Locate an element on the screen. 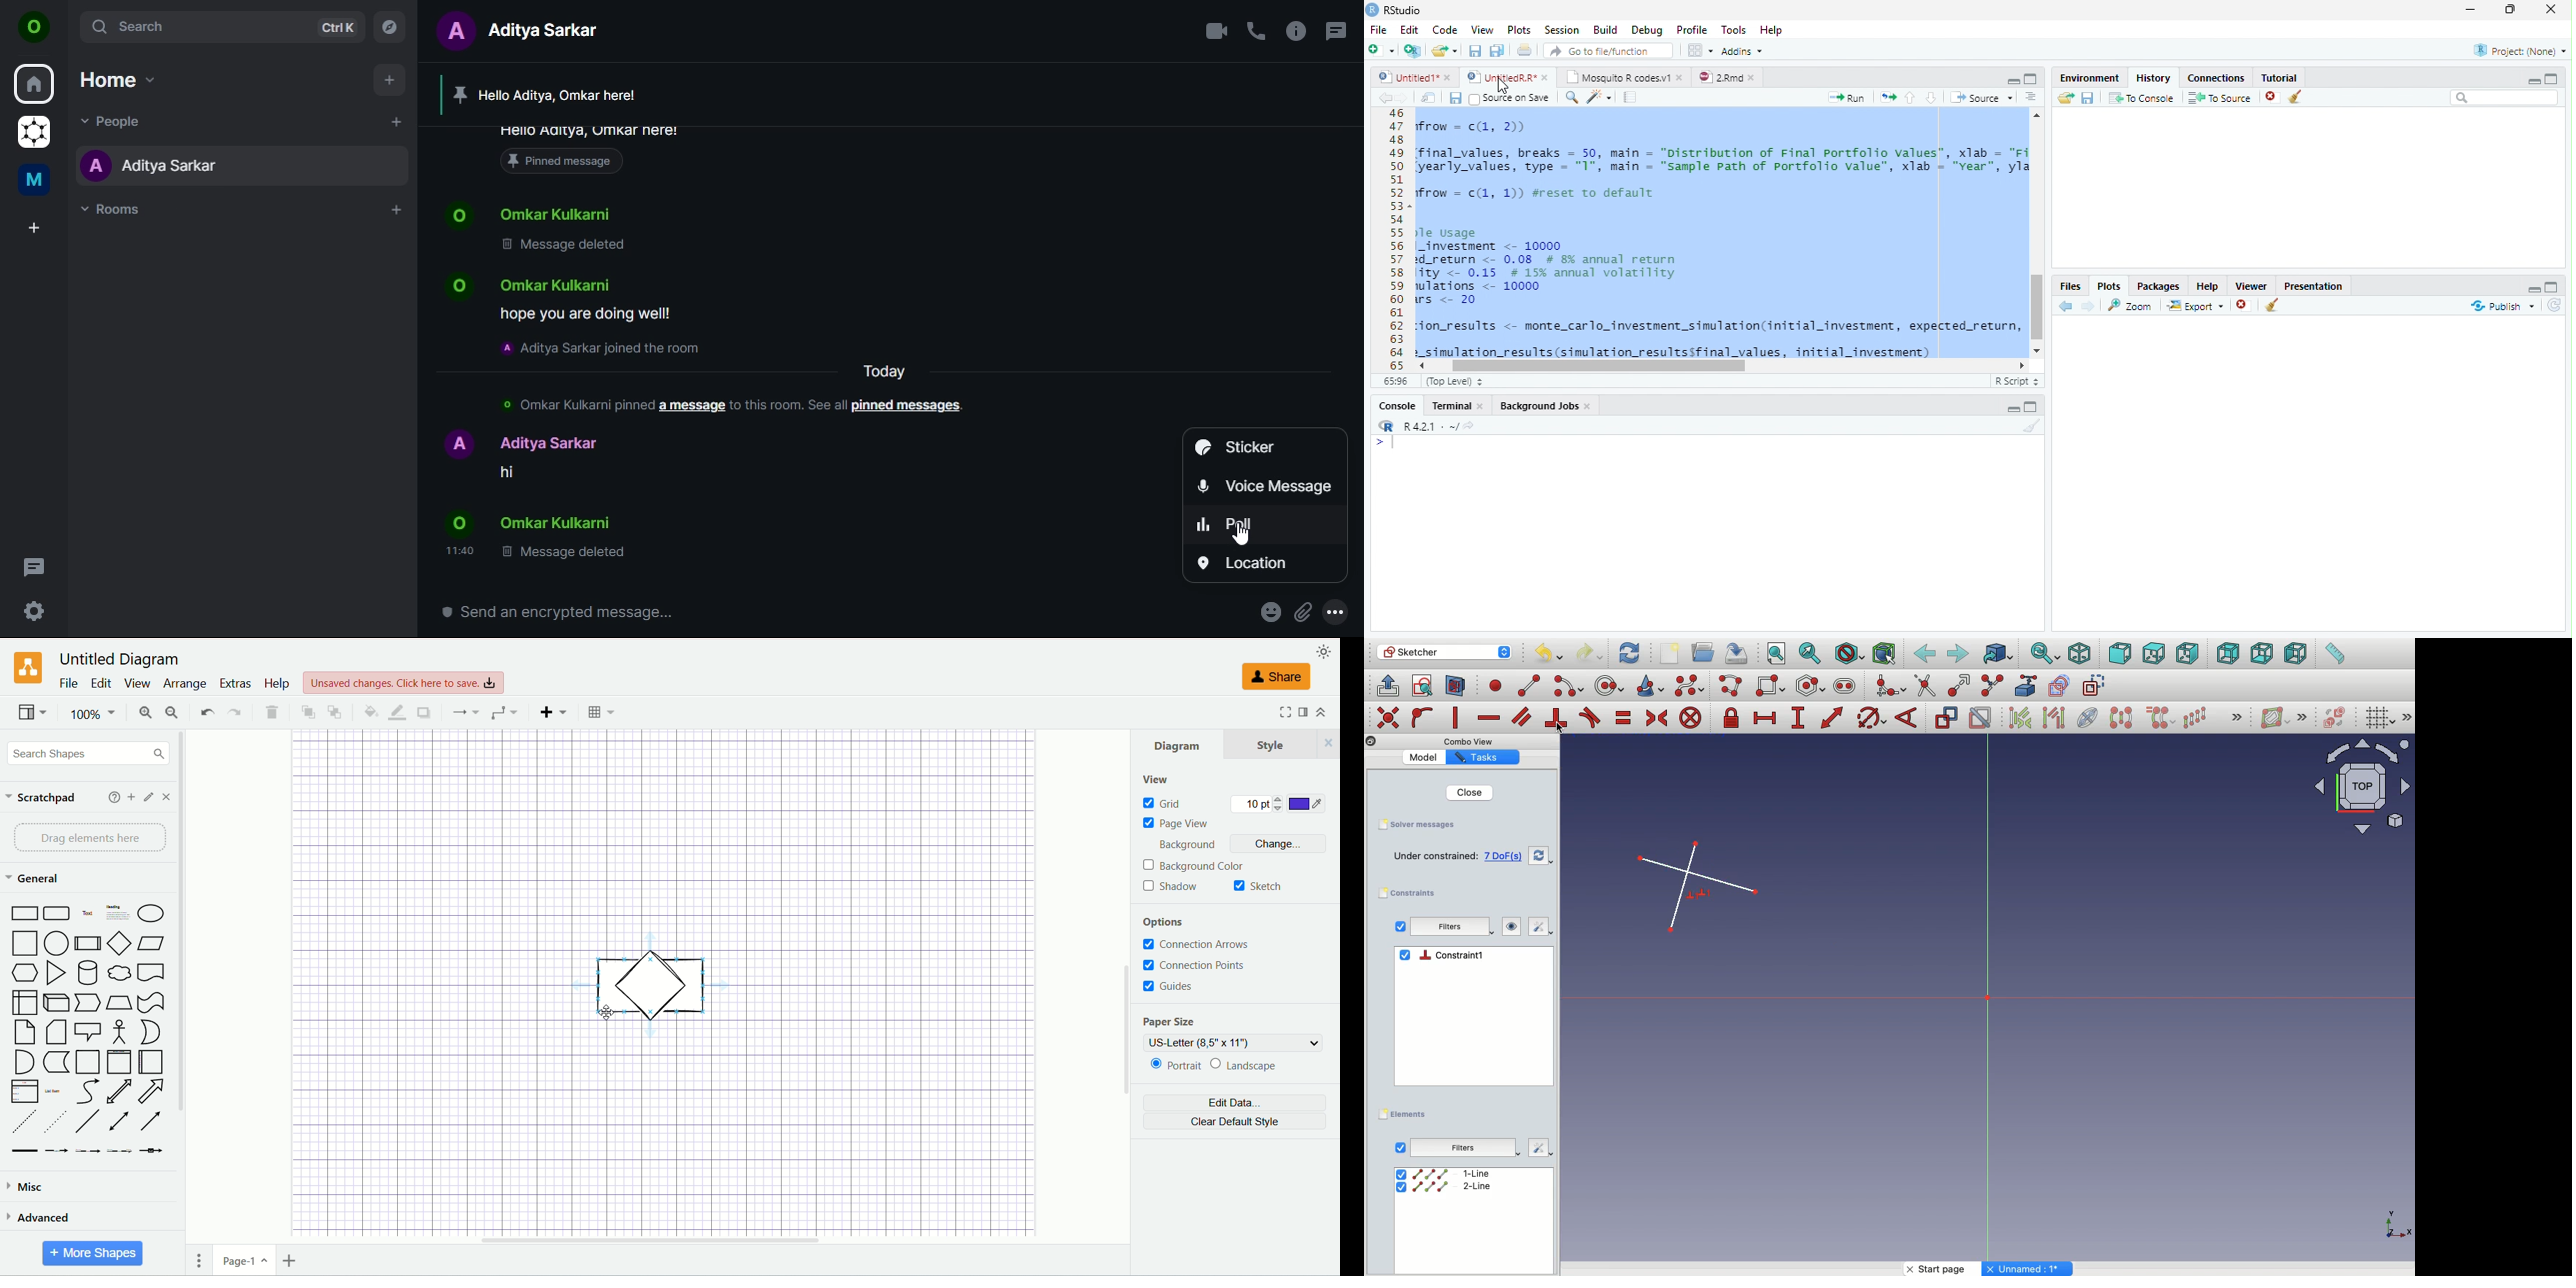  View is located at coordinates (1481, 28).